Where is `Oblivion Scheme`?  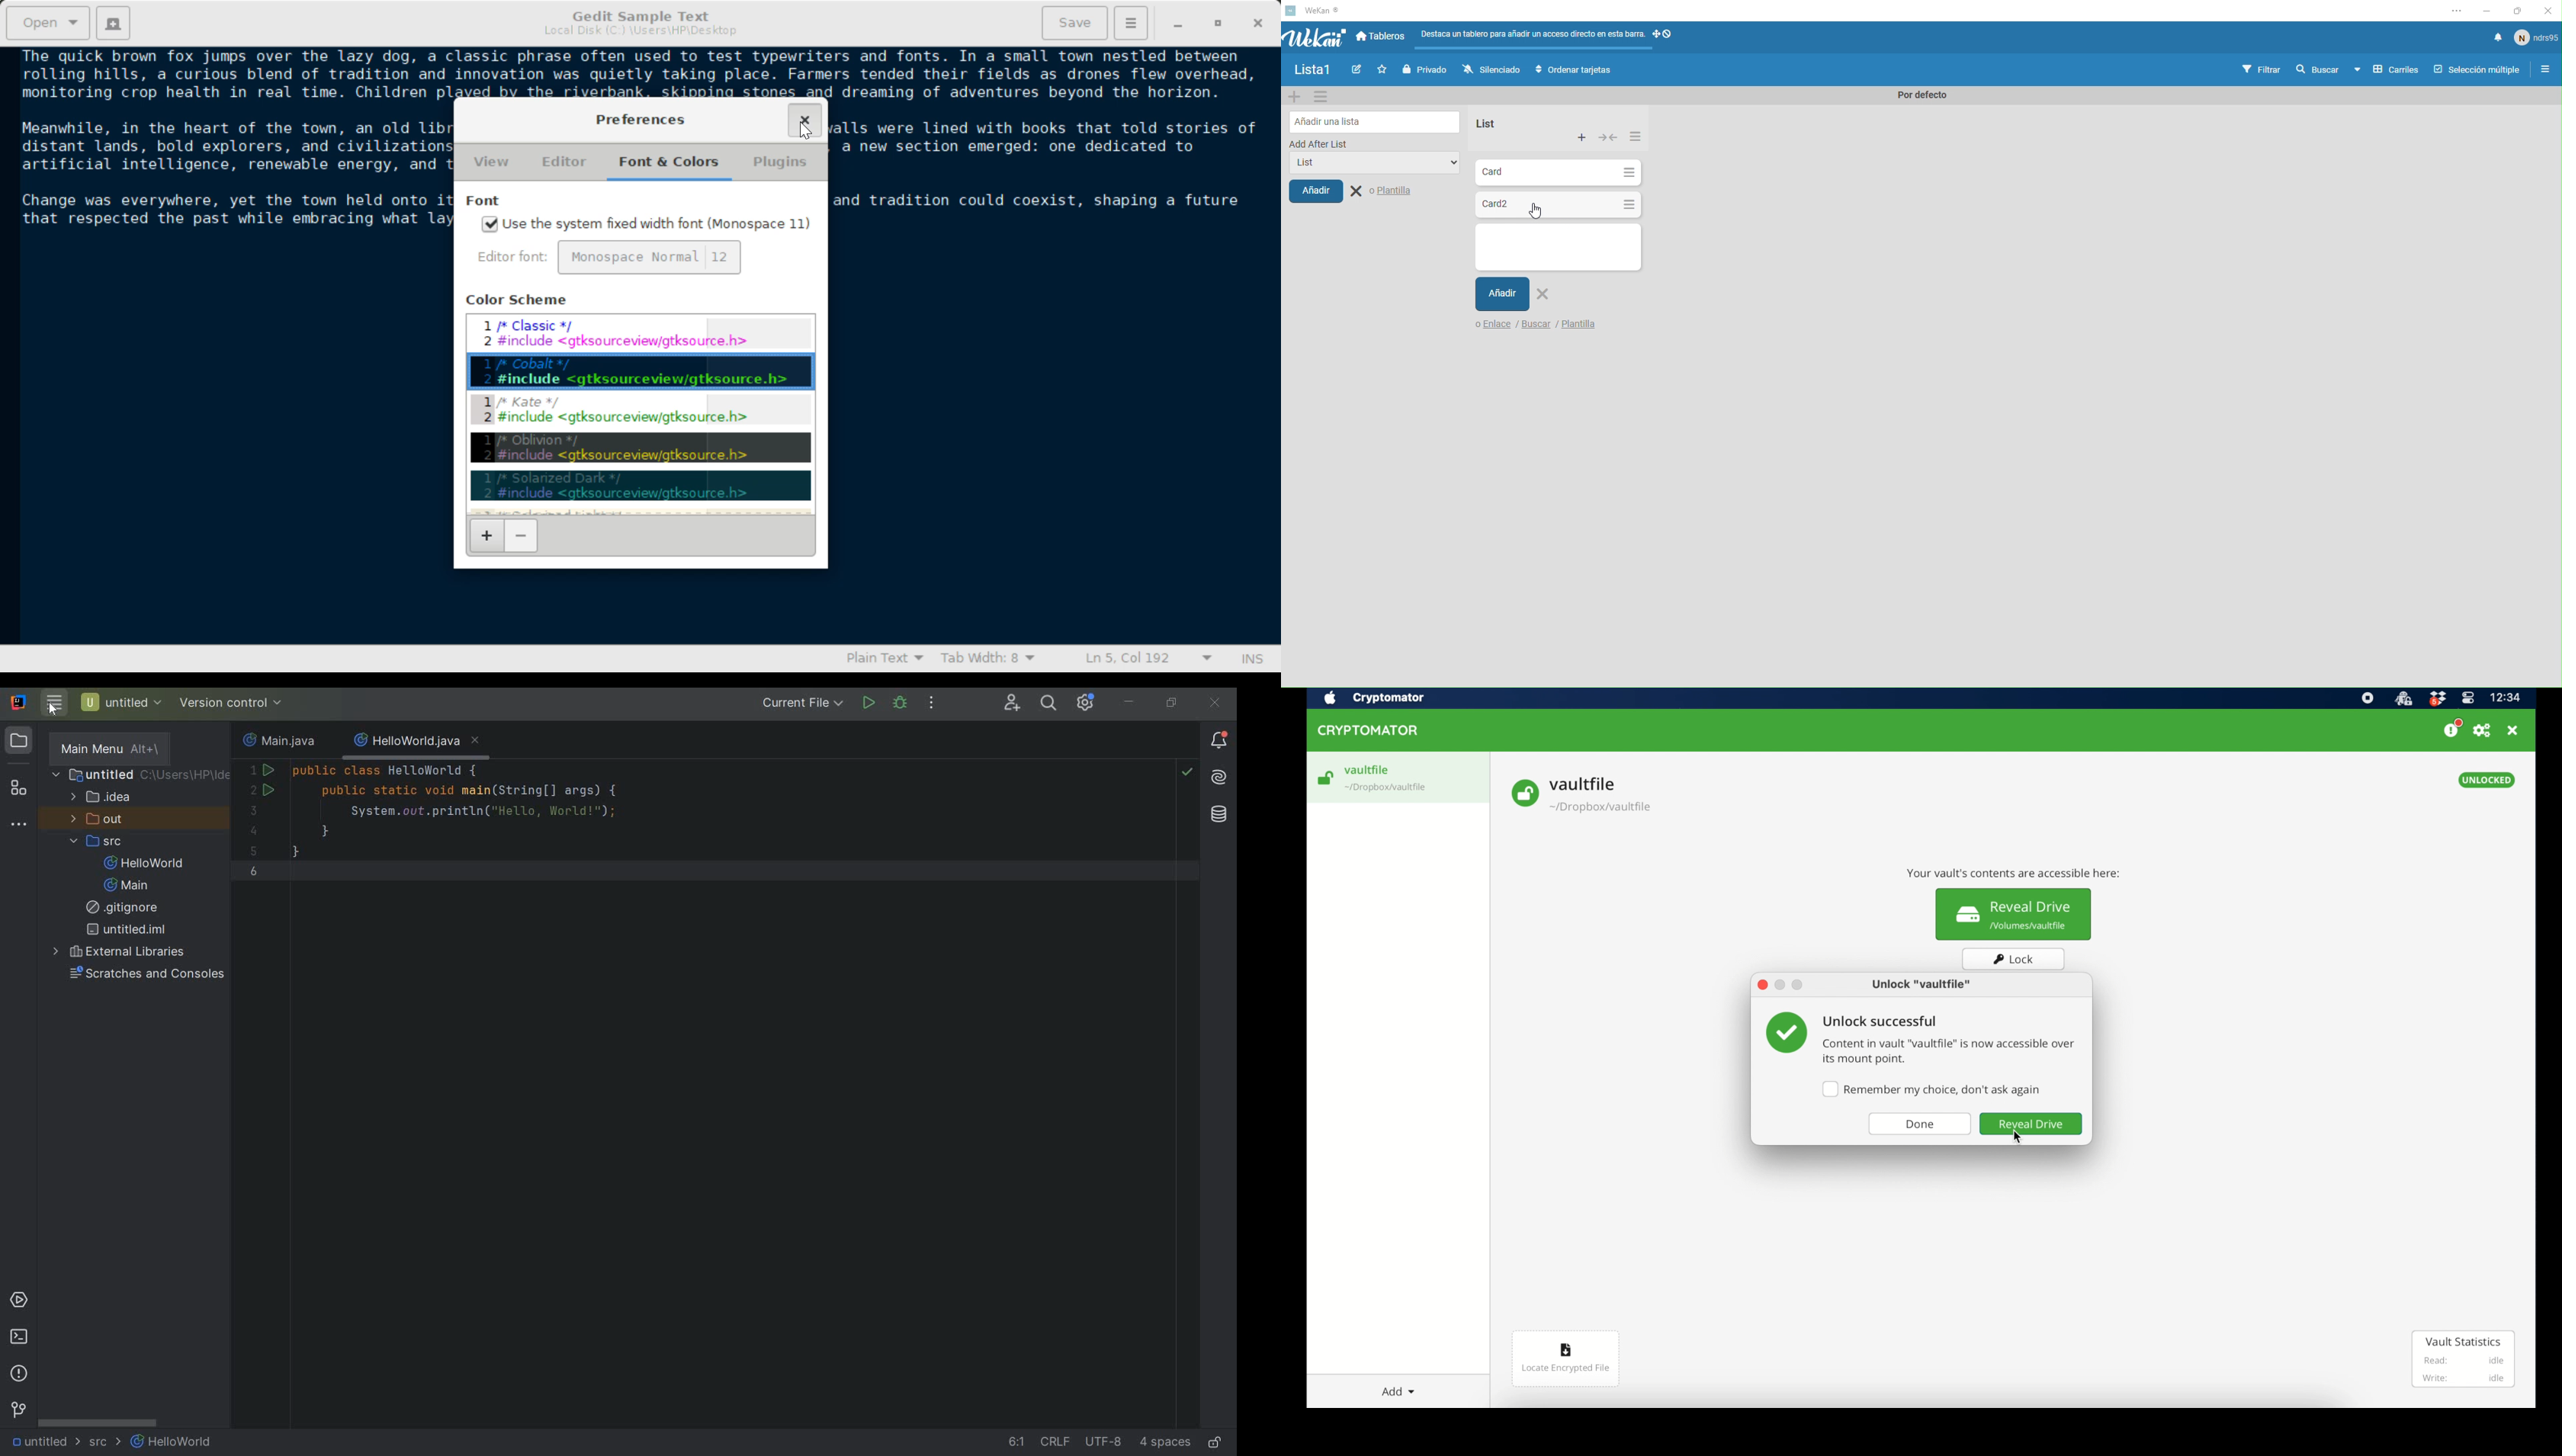
Oblivion Scheme is located at coordinates (642, 447).